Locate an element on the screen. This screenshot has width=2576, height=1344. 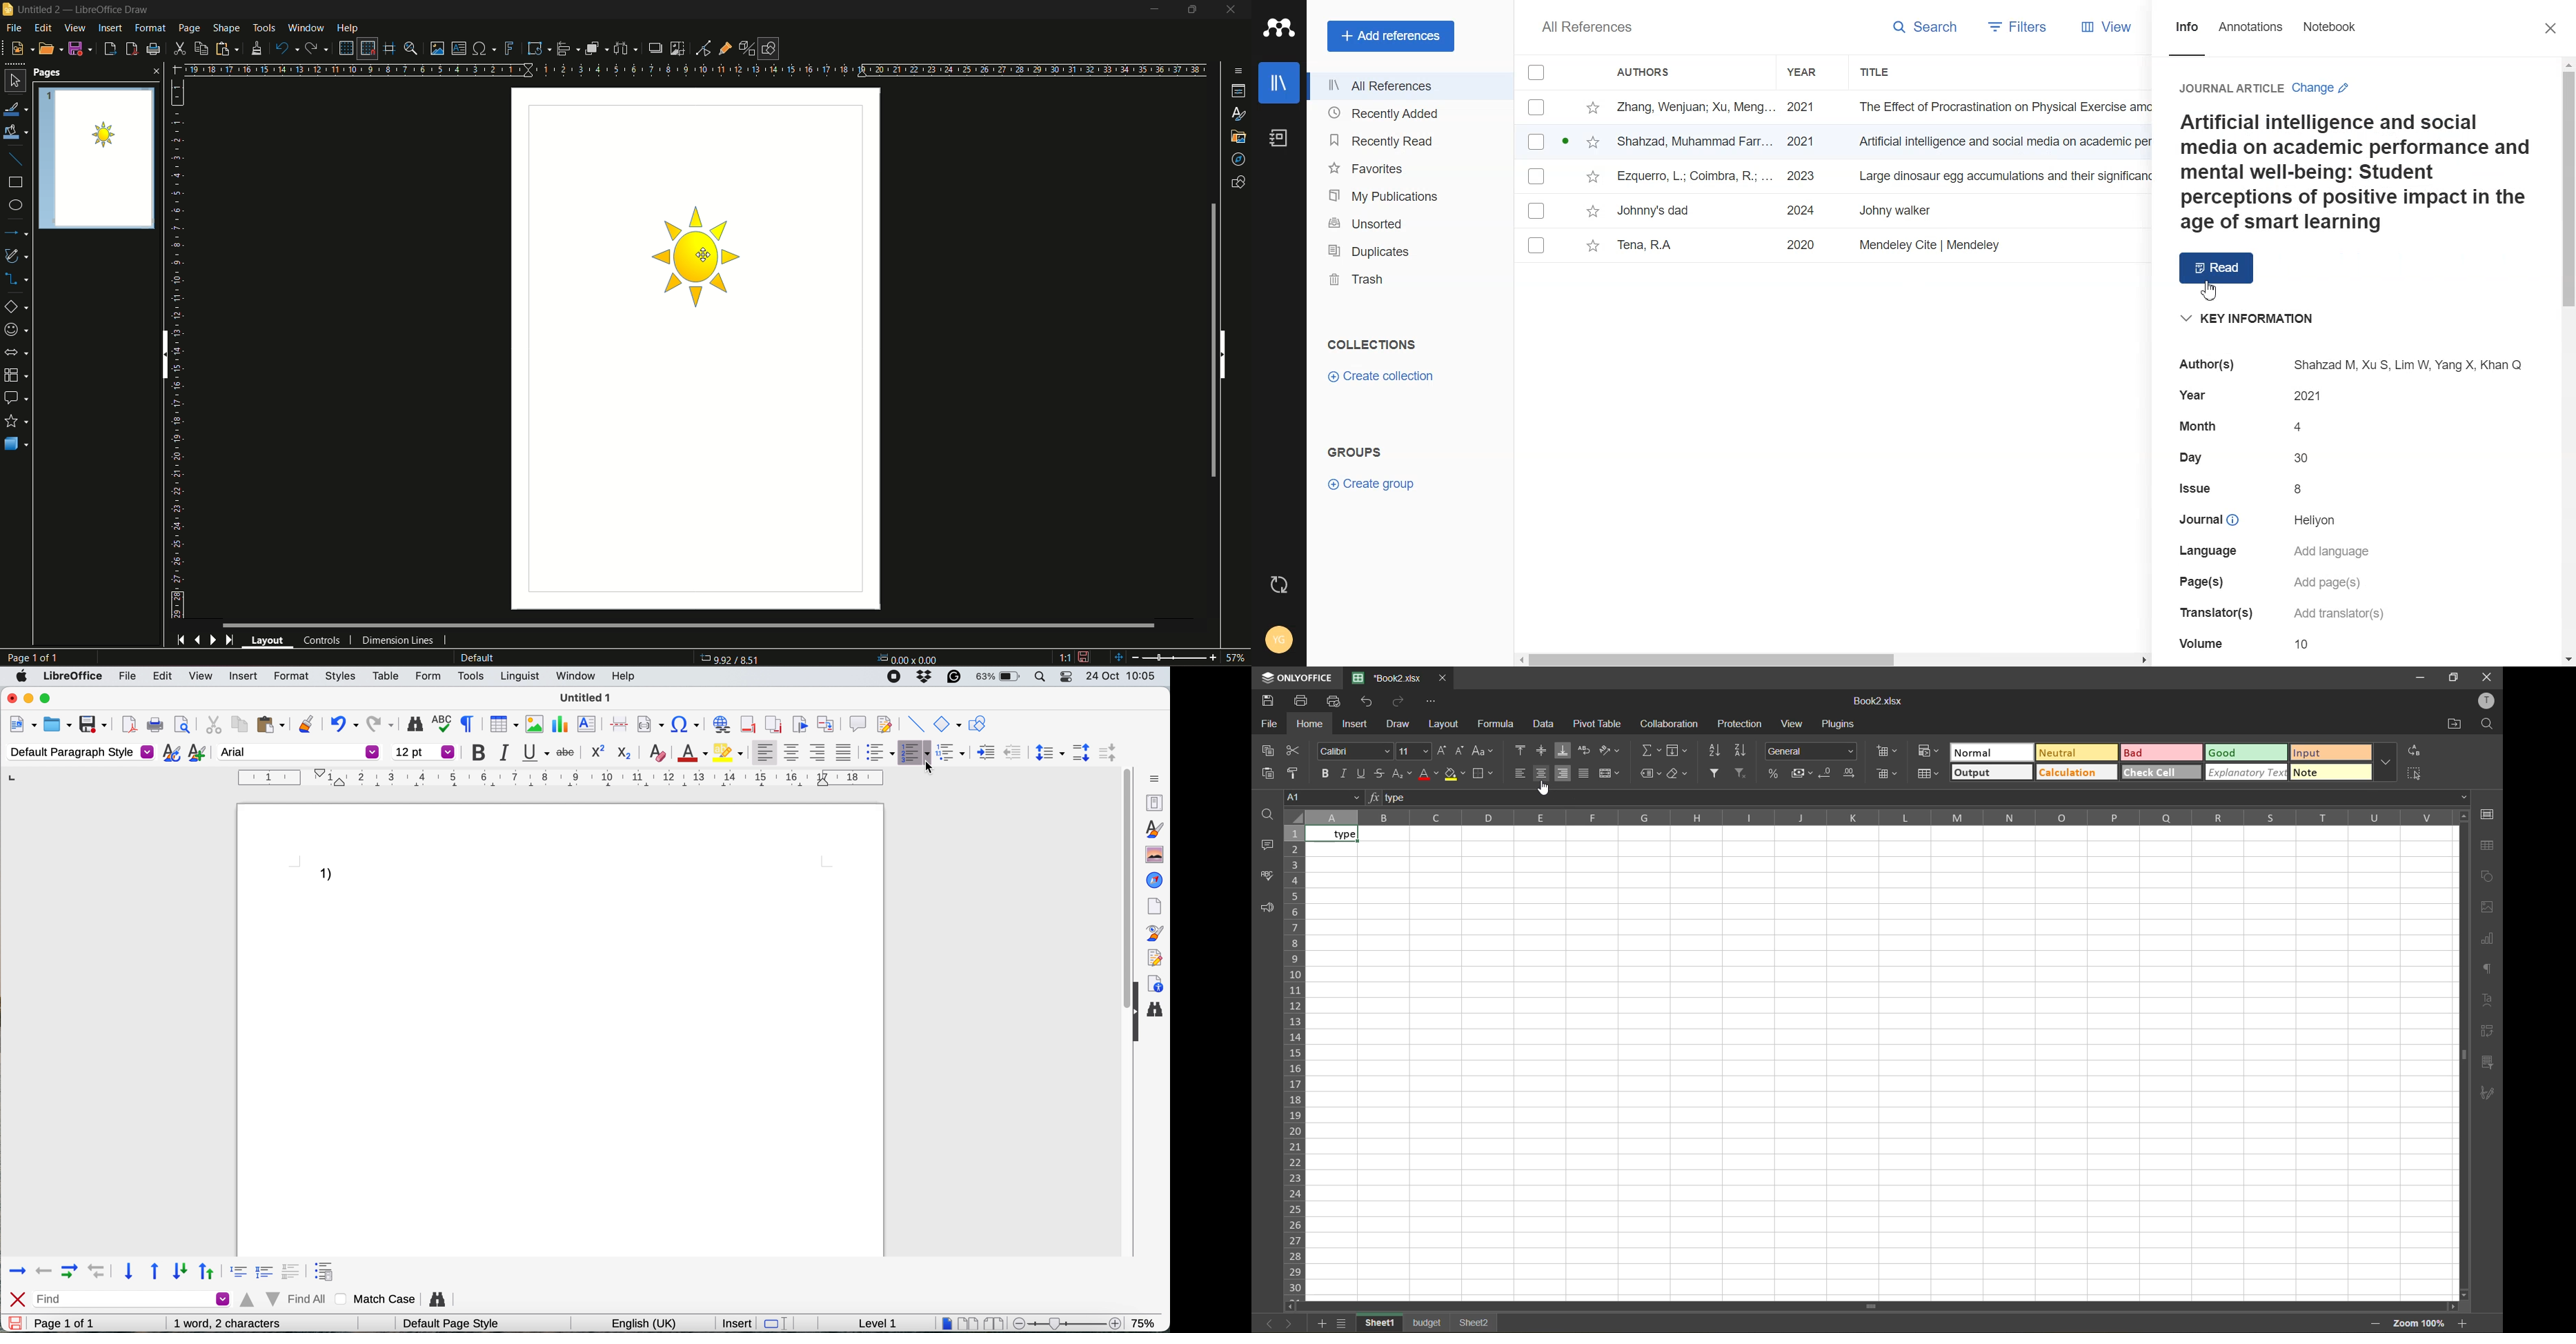
close is located at coordinates (1236, 10).